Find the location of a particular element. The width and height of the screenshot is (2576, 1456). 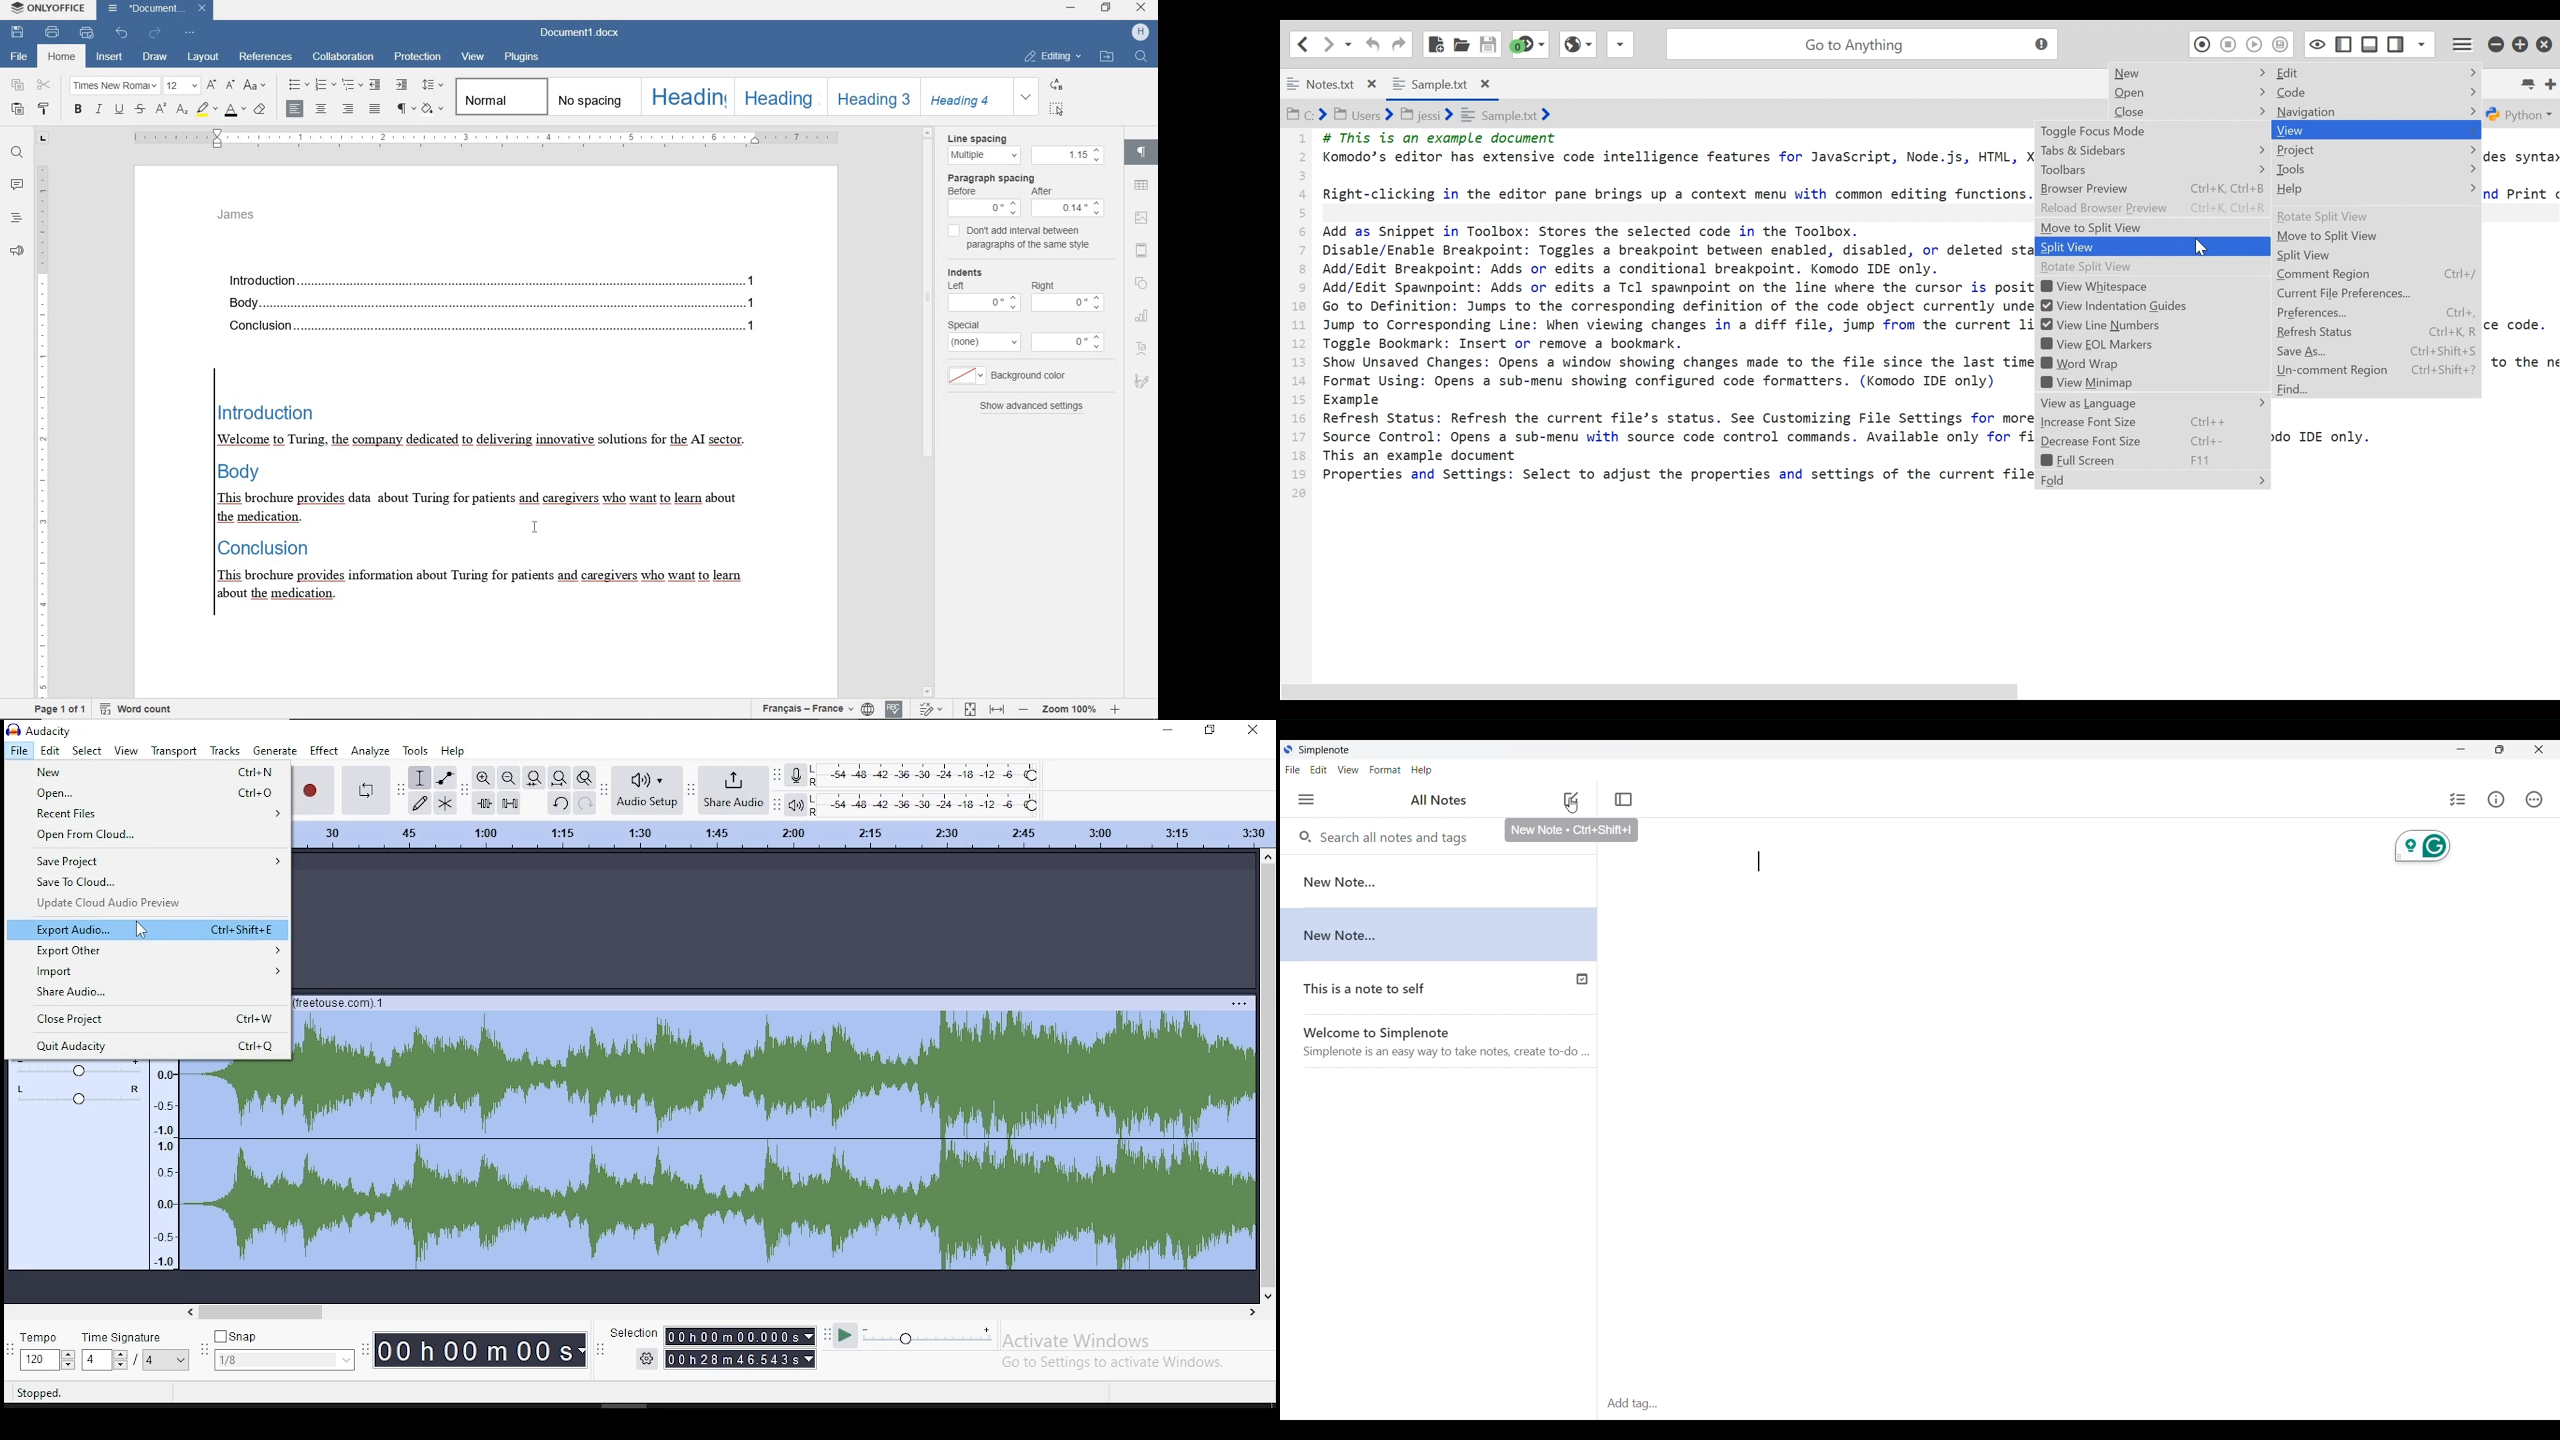

Menu is located at coordinates (1305, 799).